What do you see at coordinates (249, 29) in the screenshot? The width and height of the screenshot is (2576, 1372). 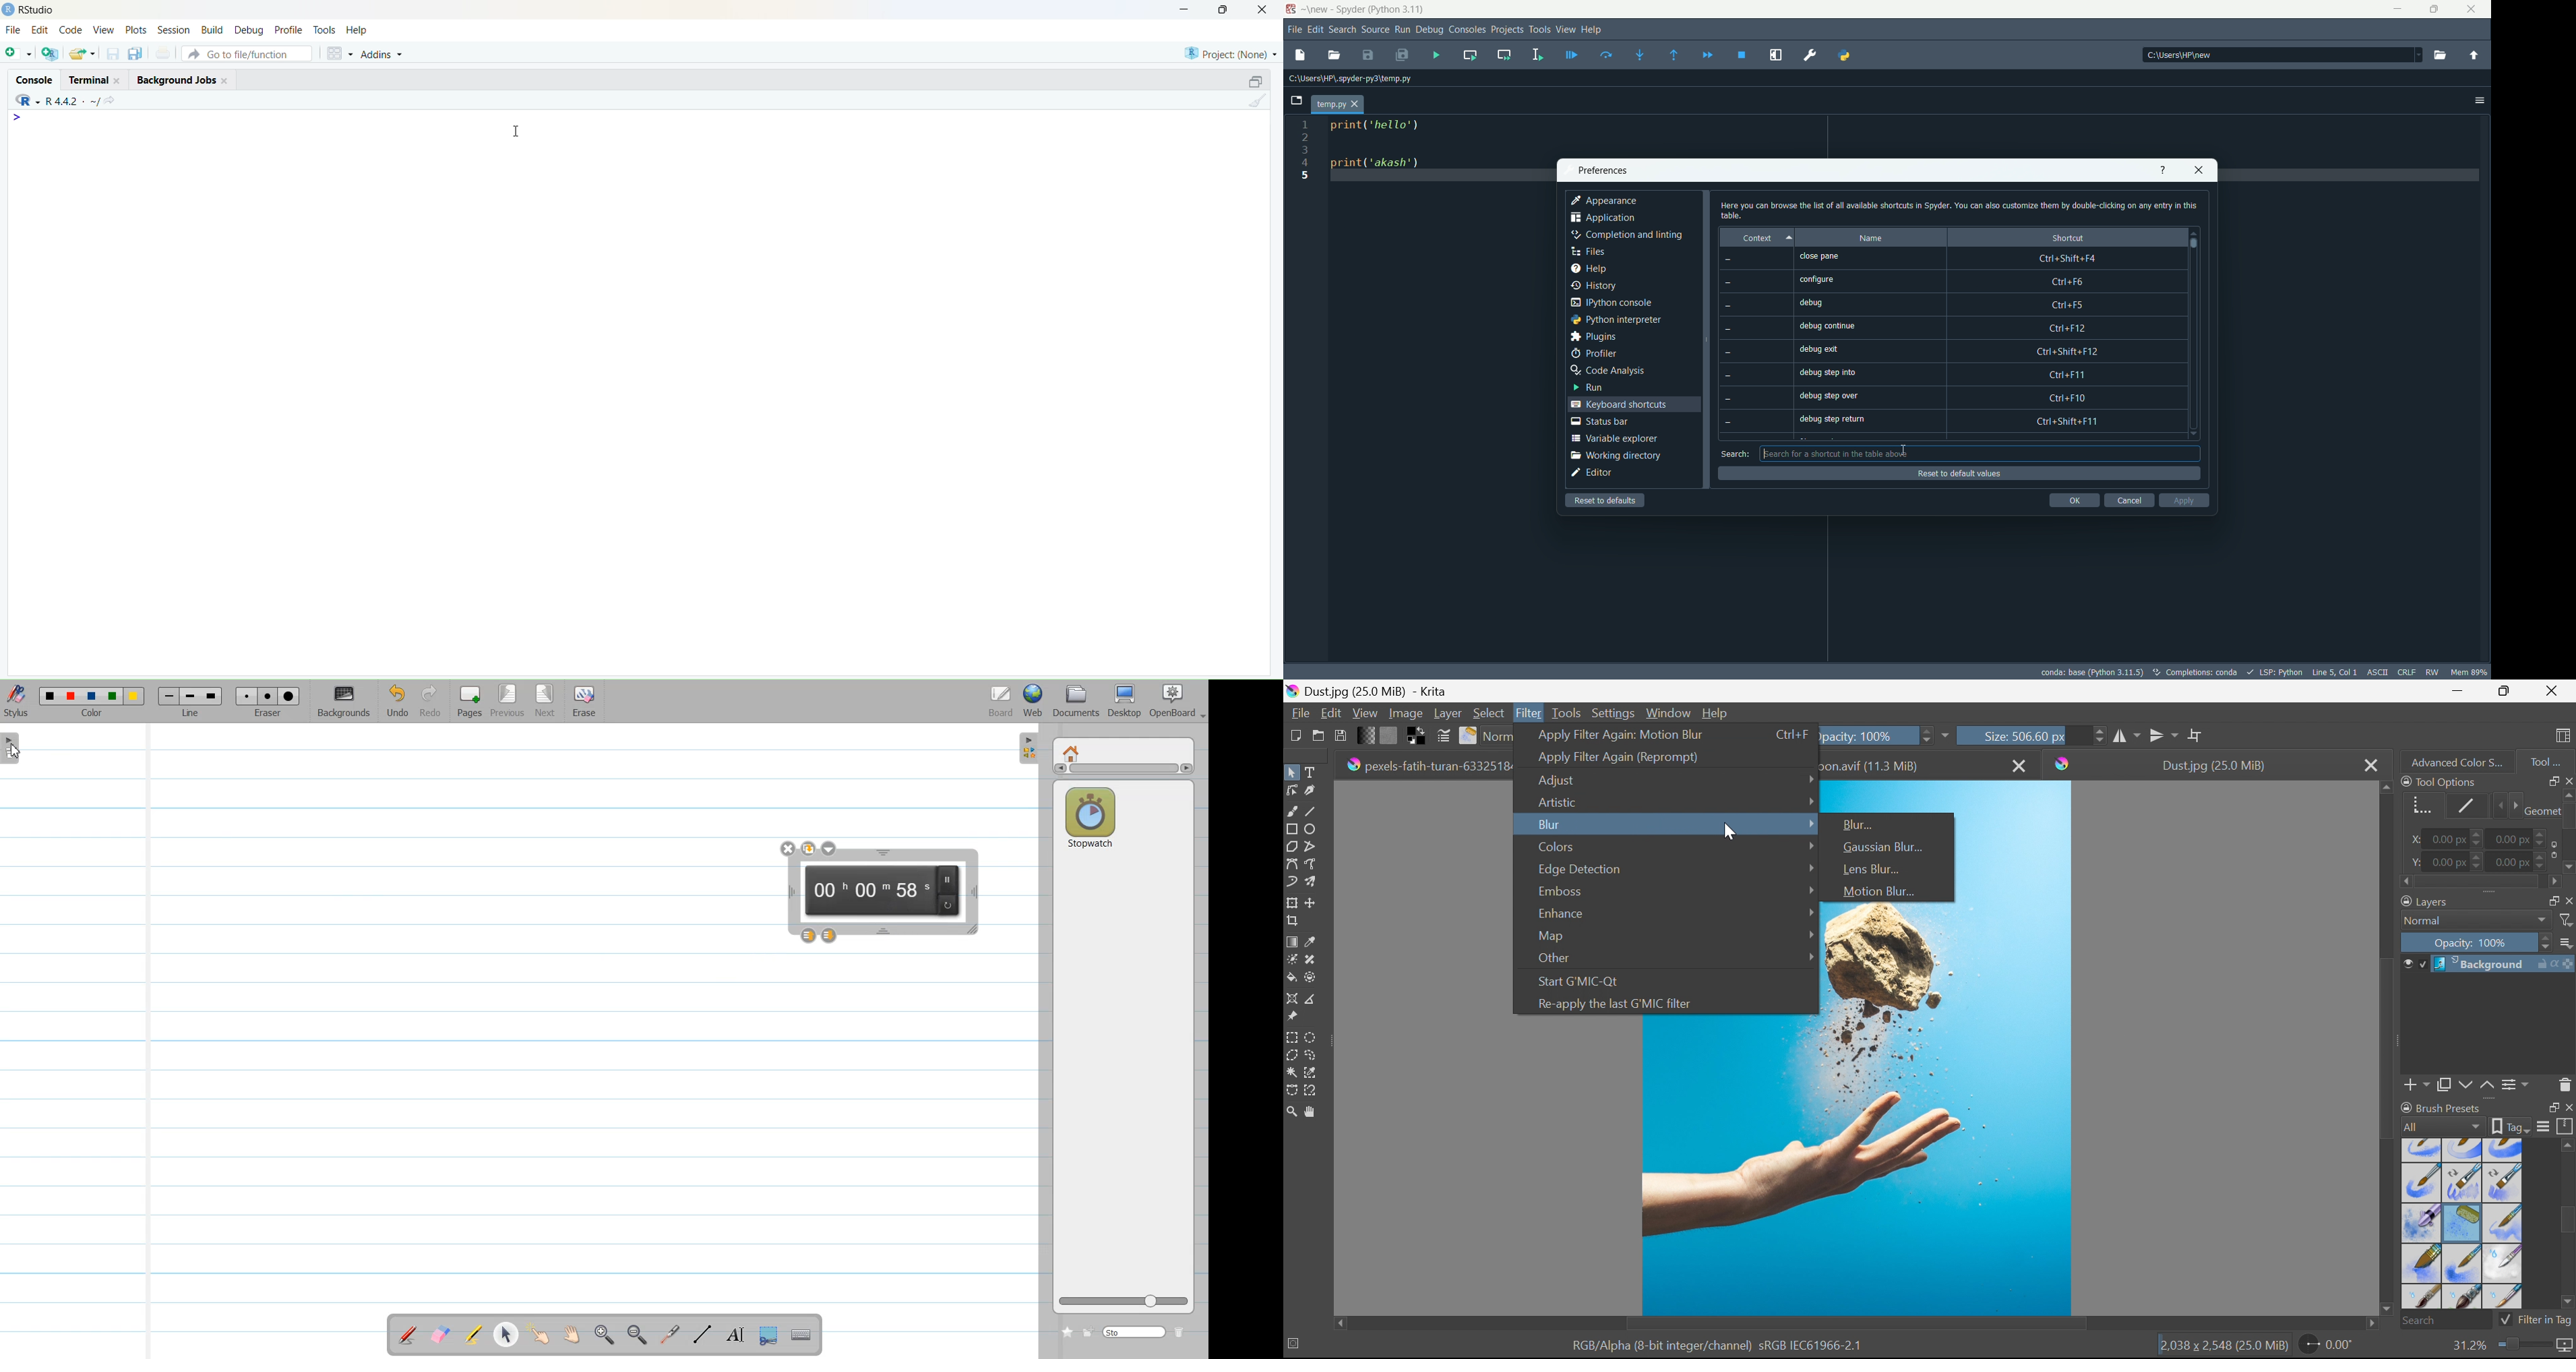 I see `Debug` at bounding box center [249, 29].